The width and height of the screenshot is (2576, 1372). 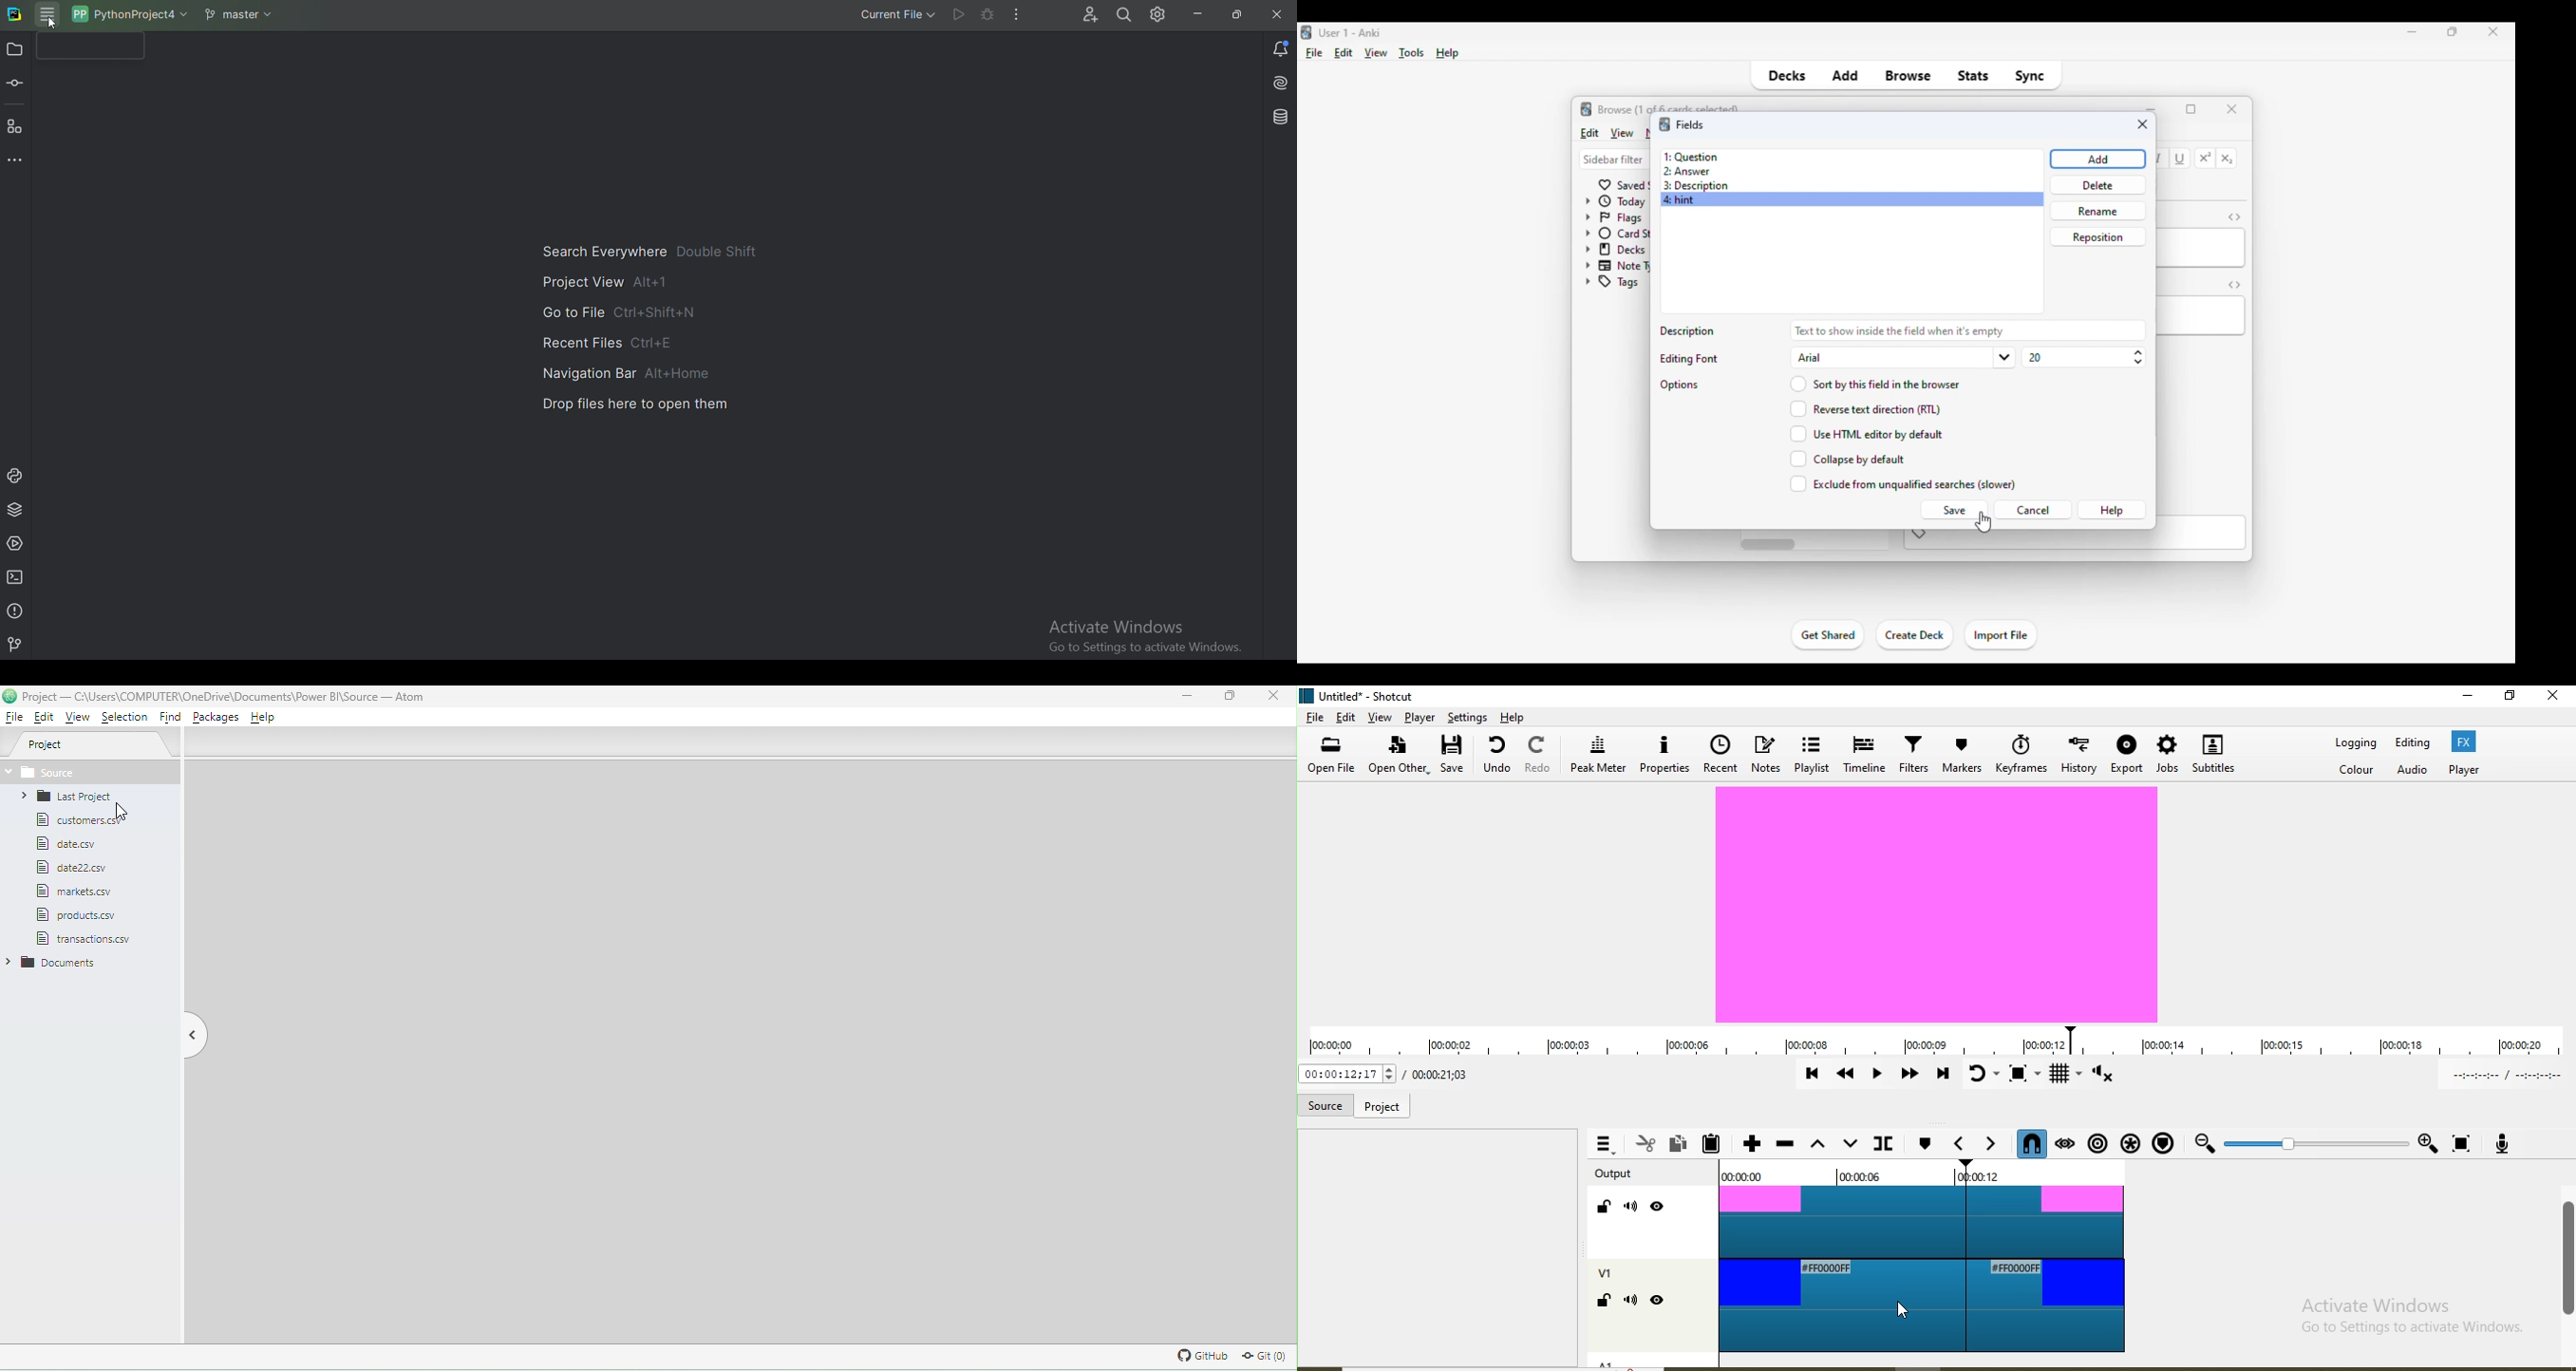 What do you see at coordinates (2461, 770) in the screenshot?
I see `Player` at bounding box center [2461, 770].